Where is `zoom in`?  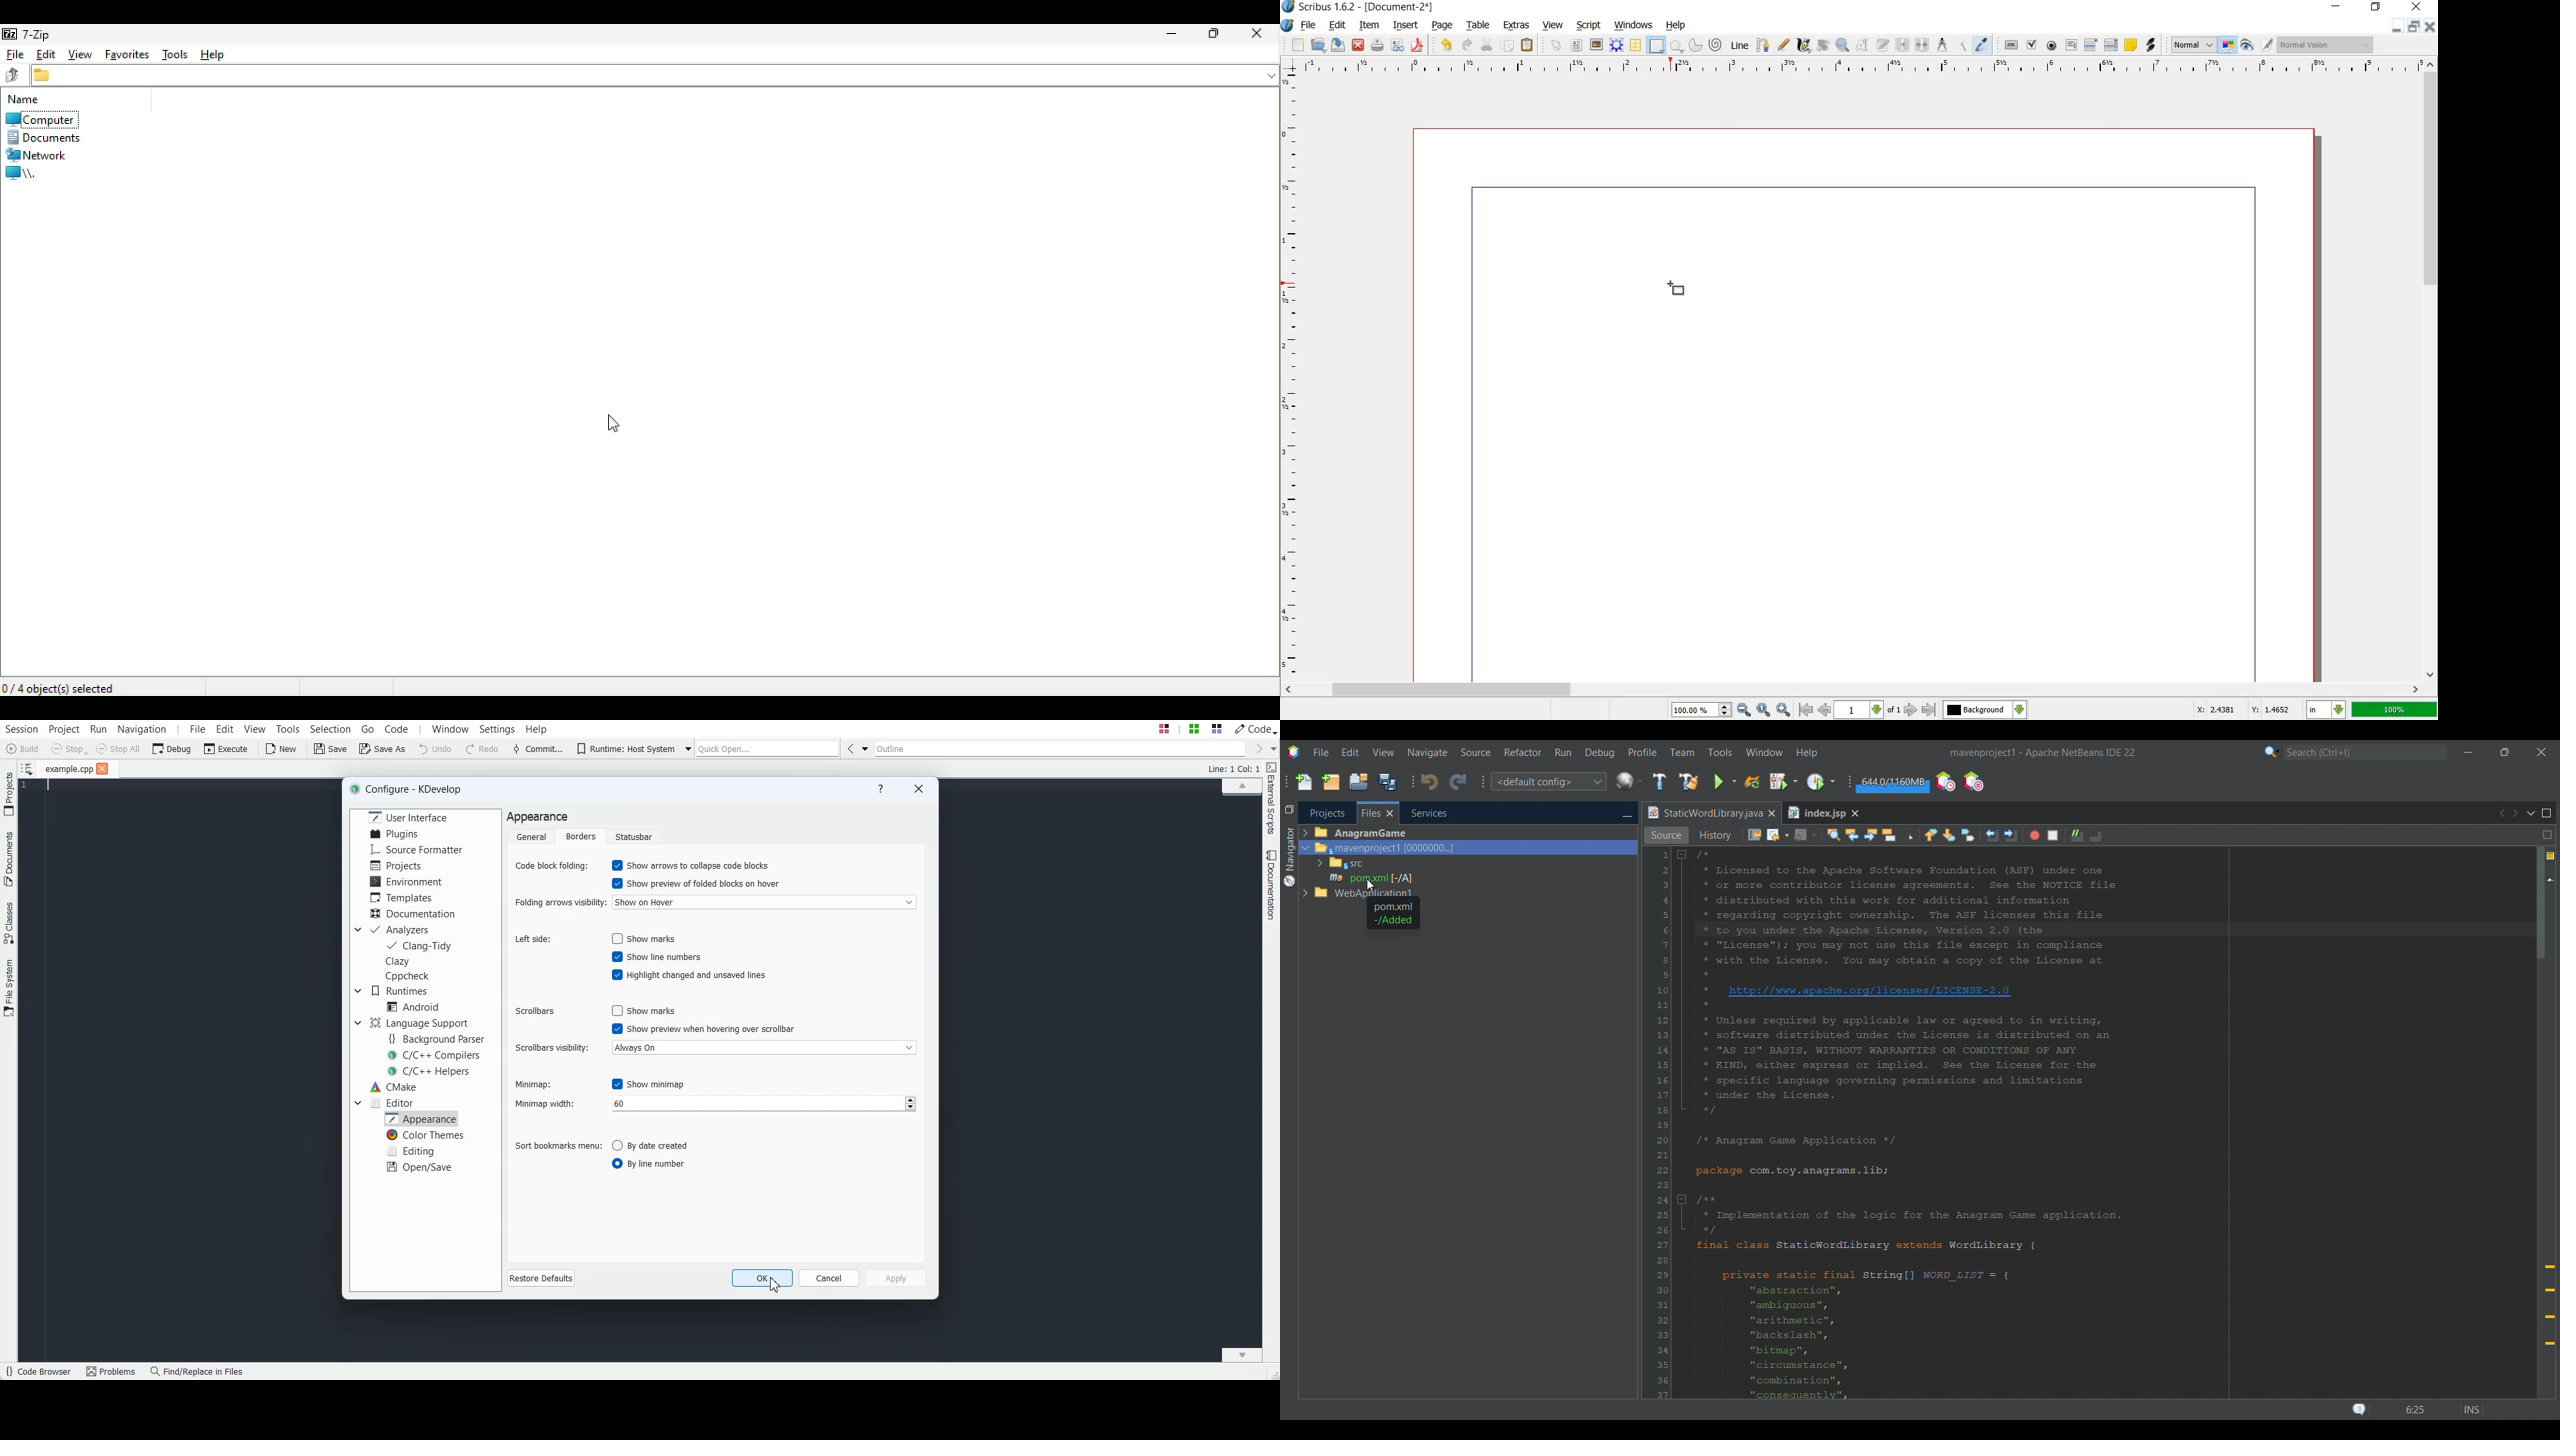 zoom in is located at coordinates (1784, 710).